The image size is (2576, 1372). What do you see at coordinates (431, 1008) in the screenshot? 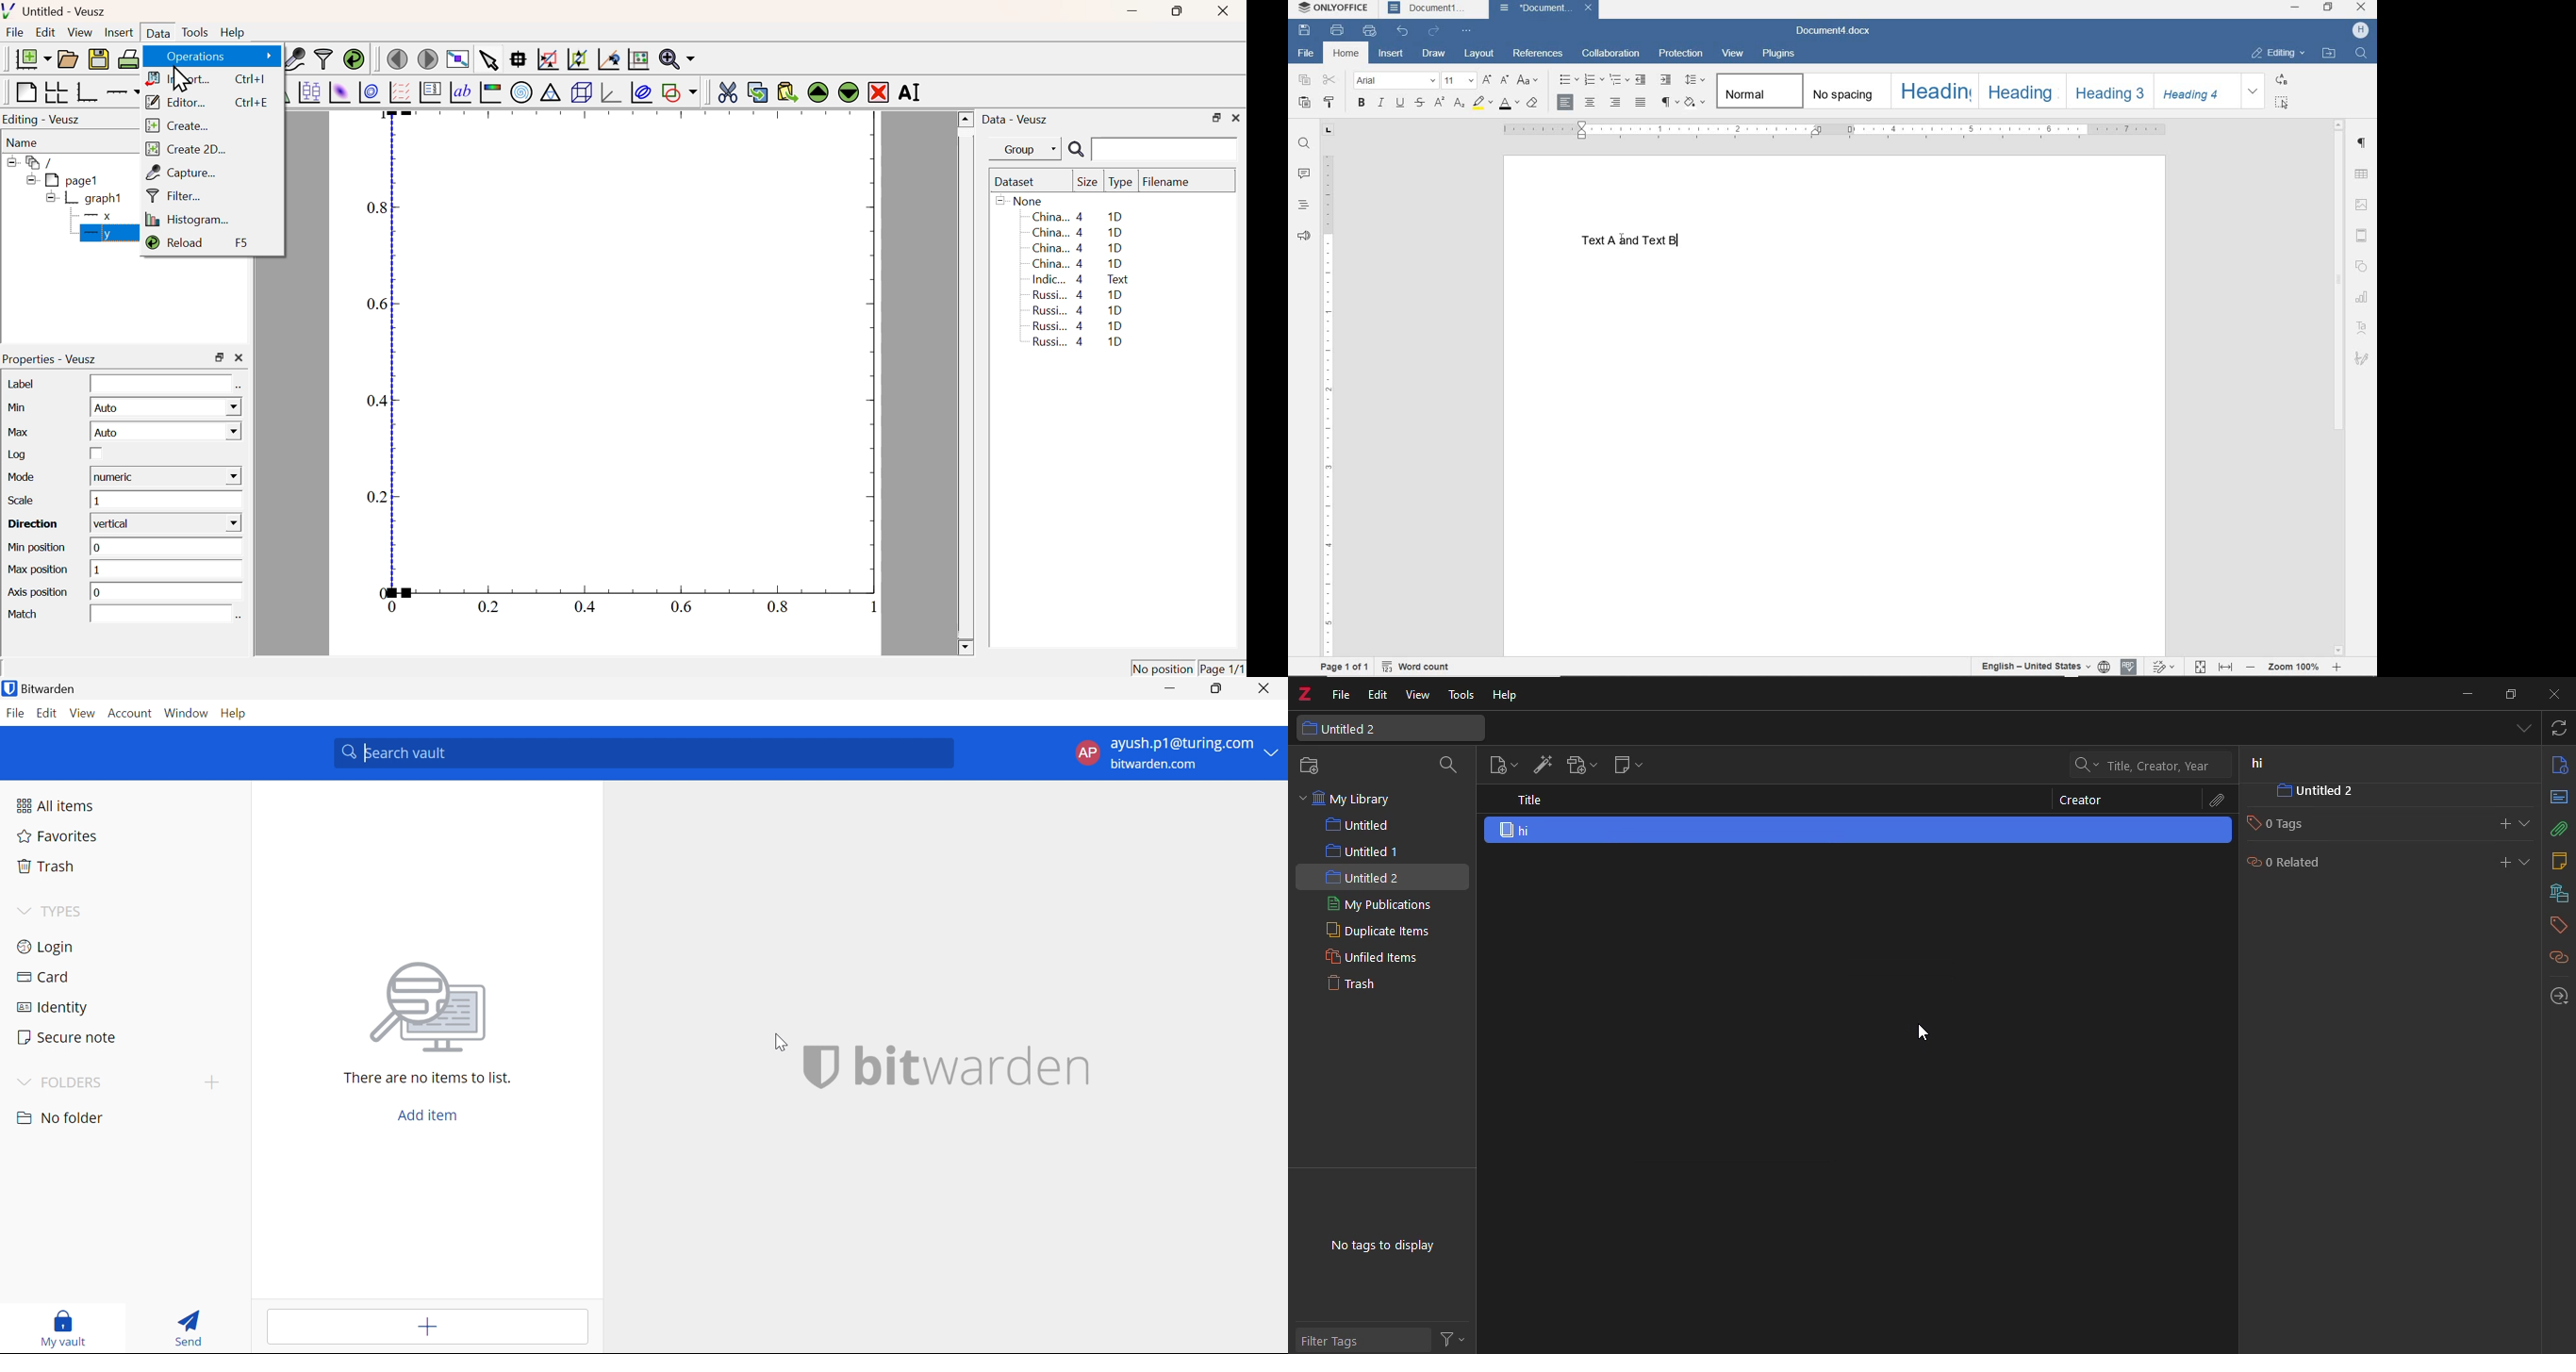
I see `image` at bounding box center [431, 1008].